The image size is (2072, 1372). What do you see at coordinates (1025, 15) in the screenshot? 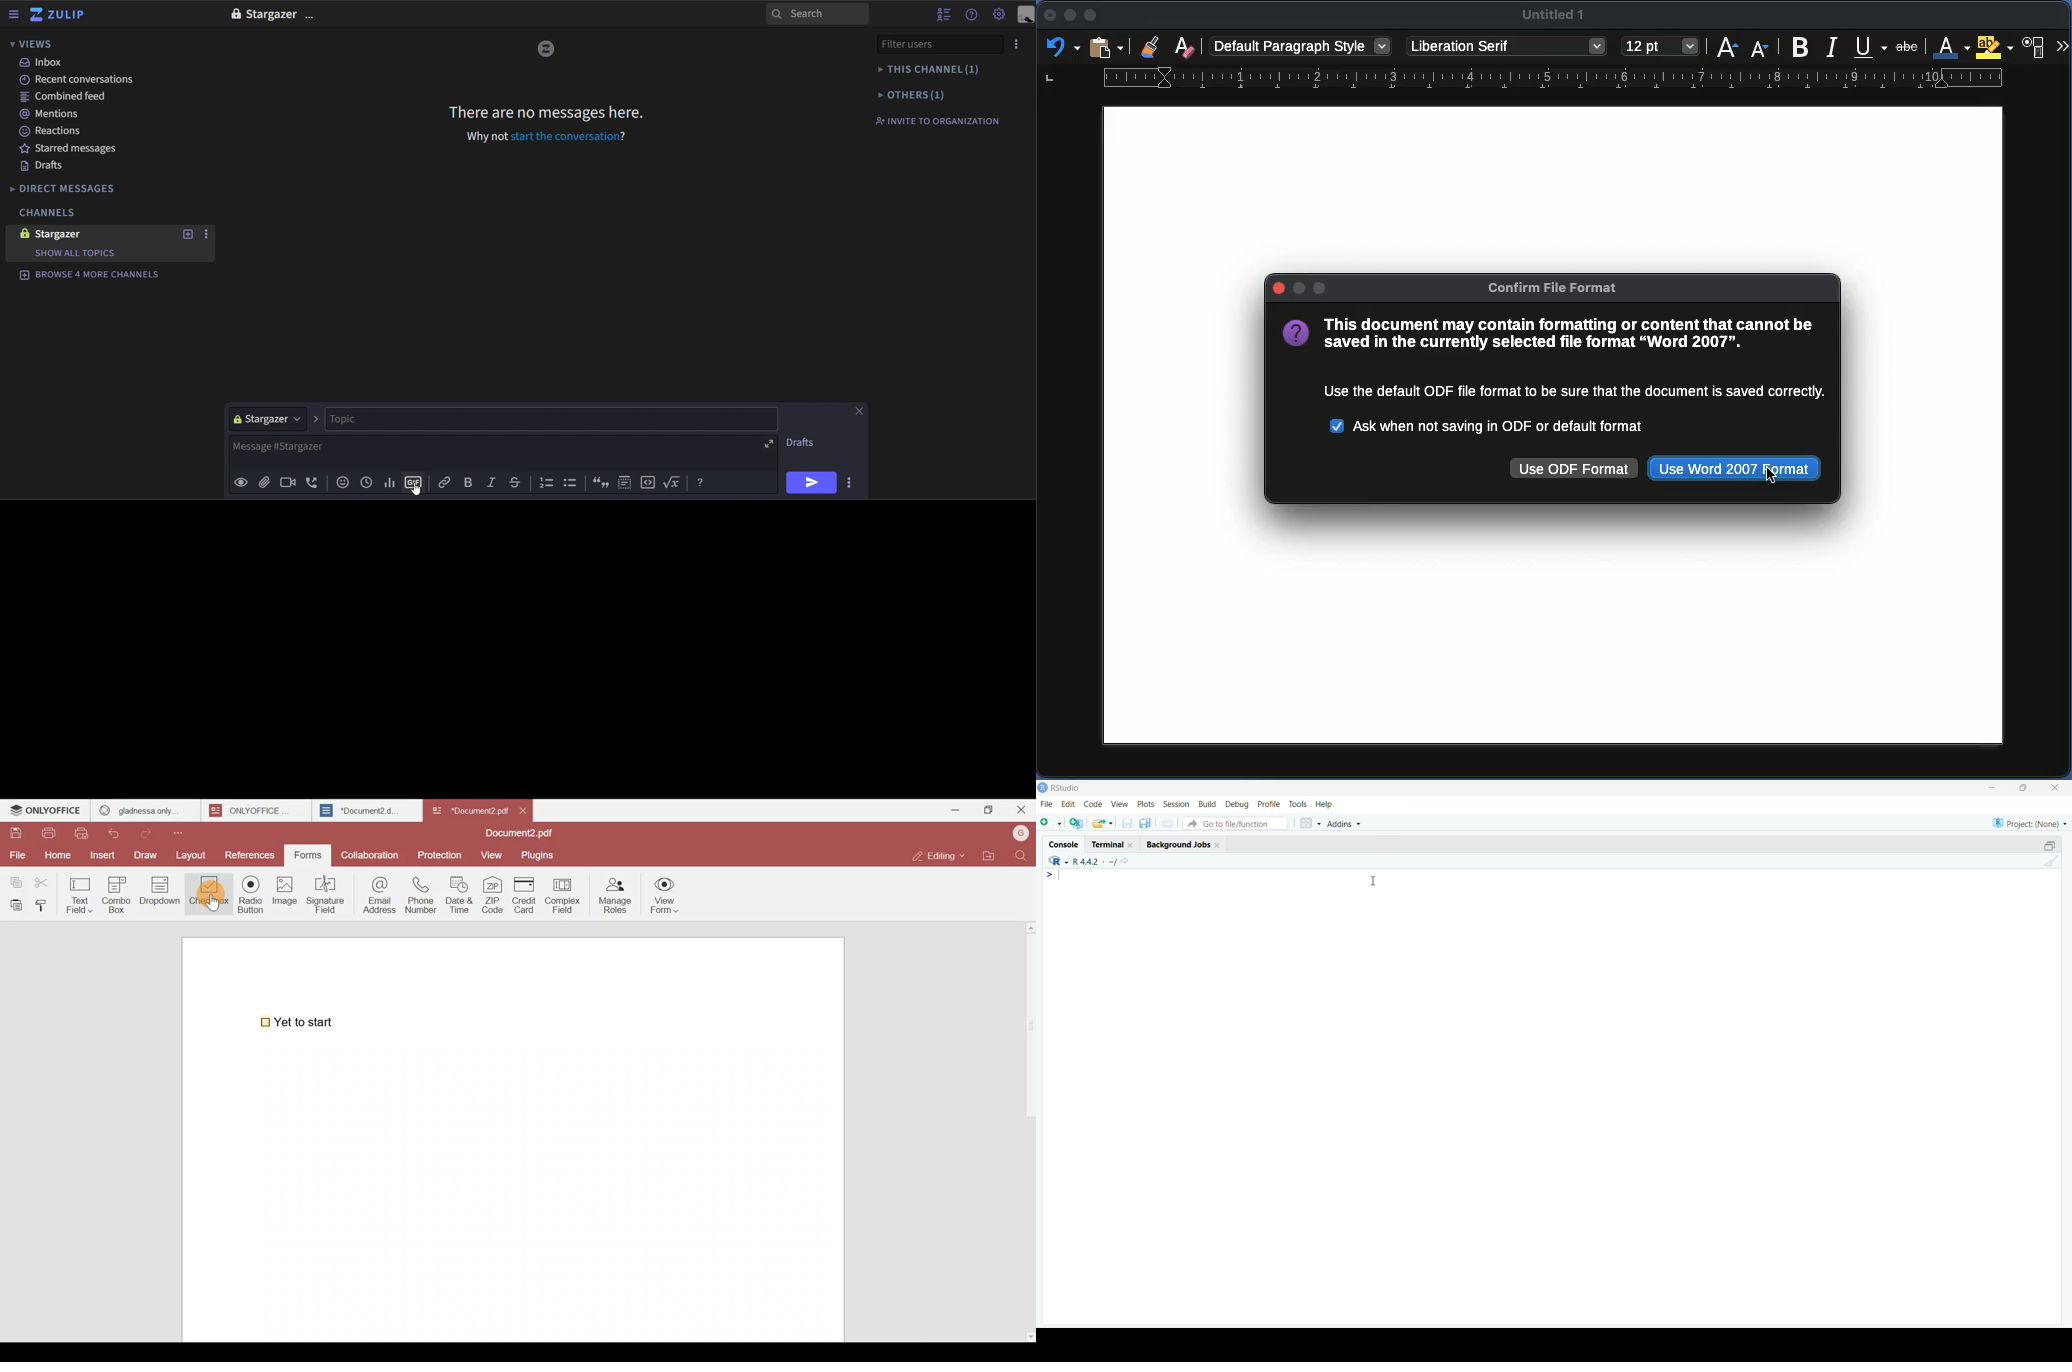
I see `personal menu` at bounding box center [1025, 15].